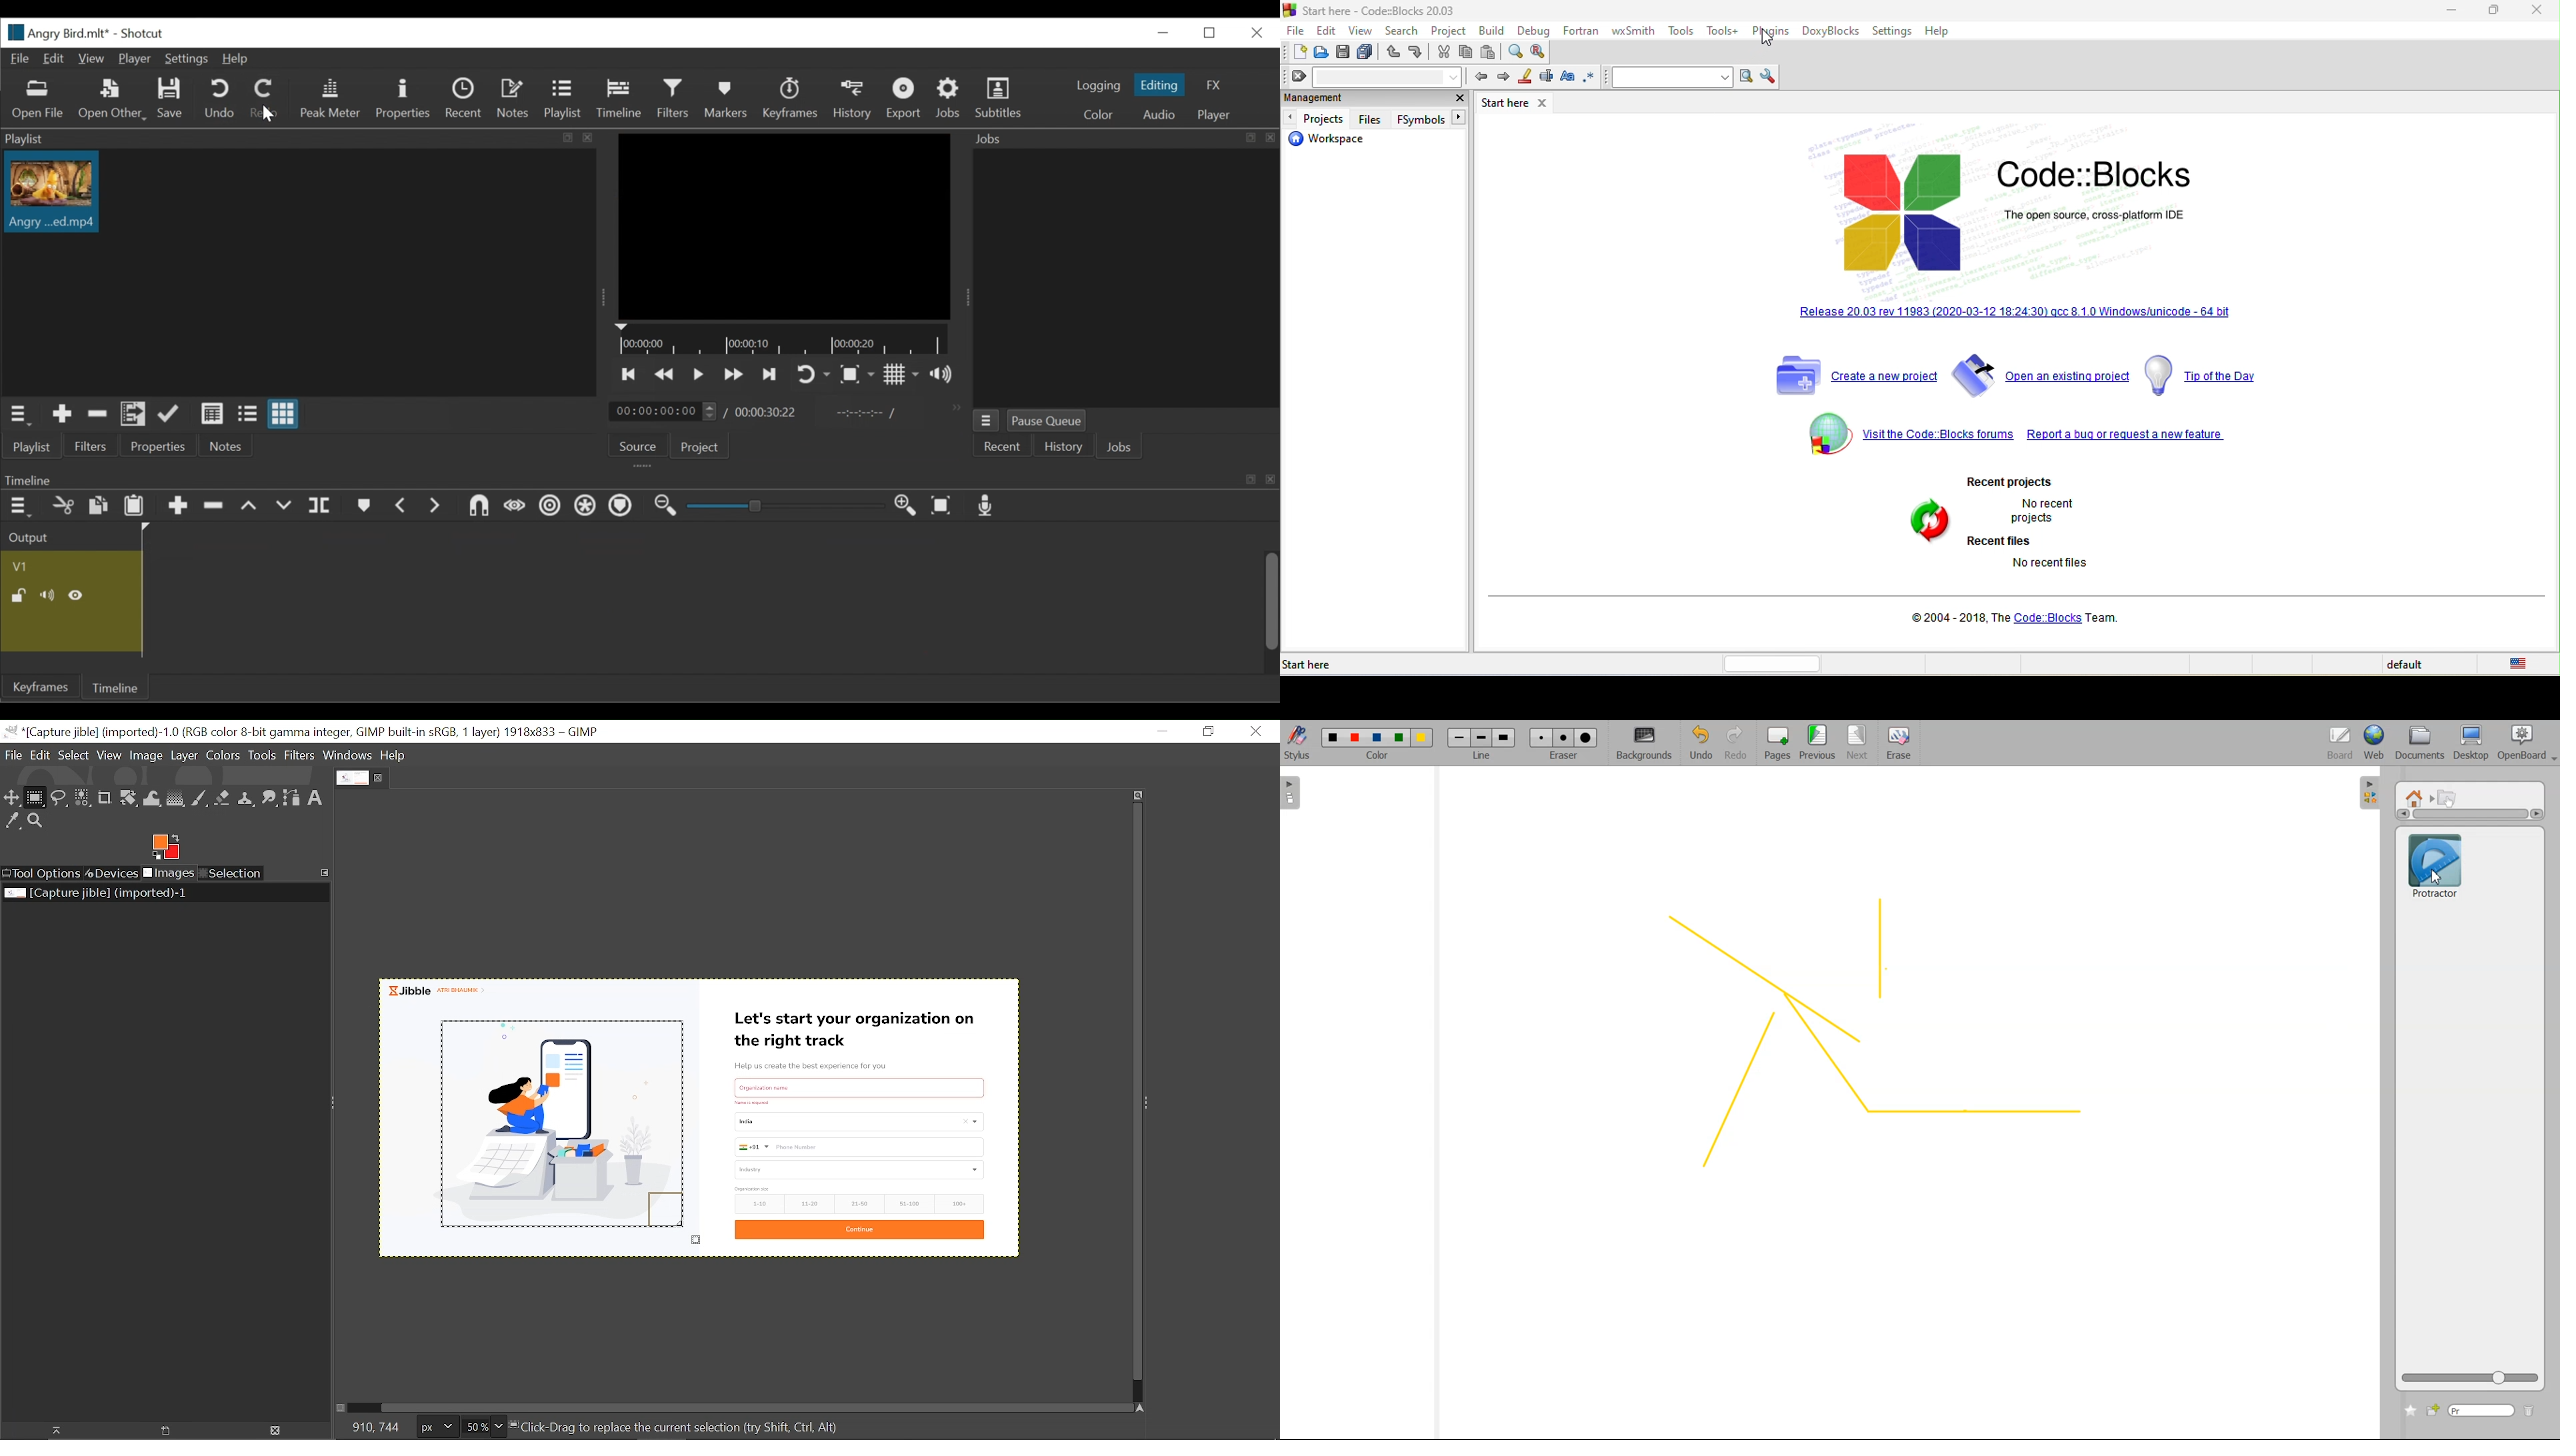 The height and width of the screenshot is (1456, 2576). I want to click on Current tab, so click(351, 779).